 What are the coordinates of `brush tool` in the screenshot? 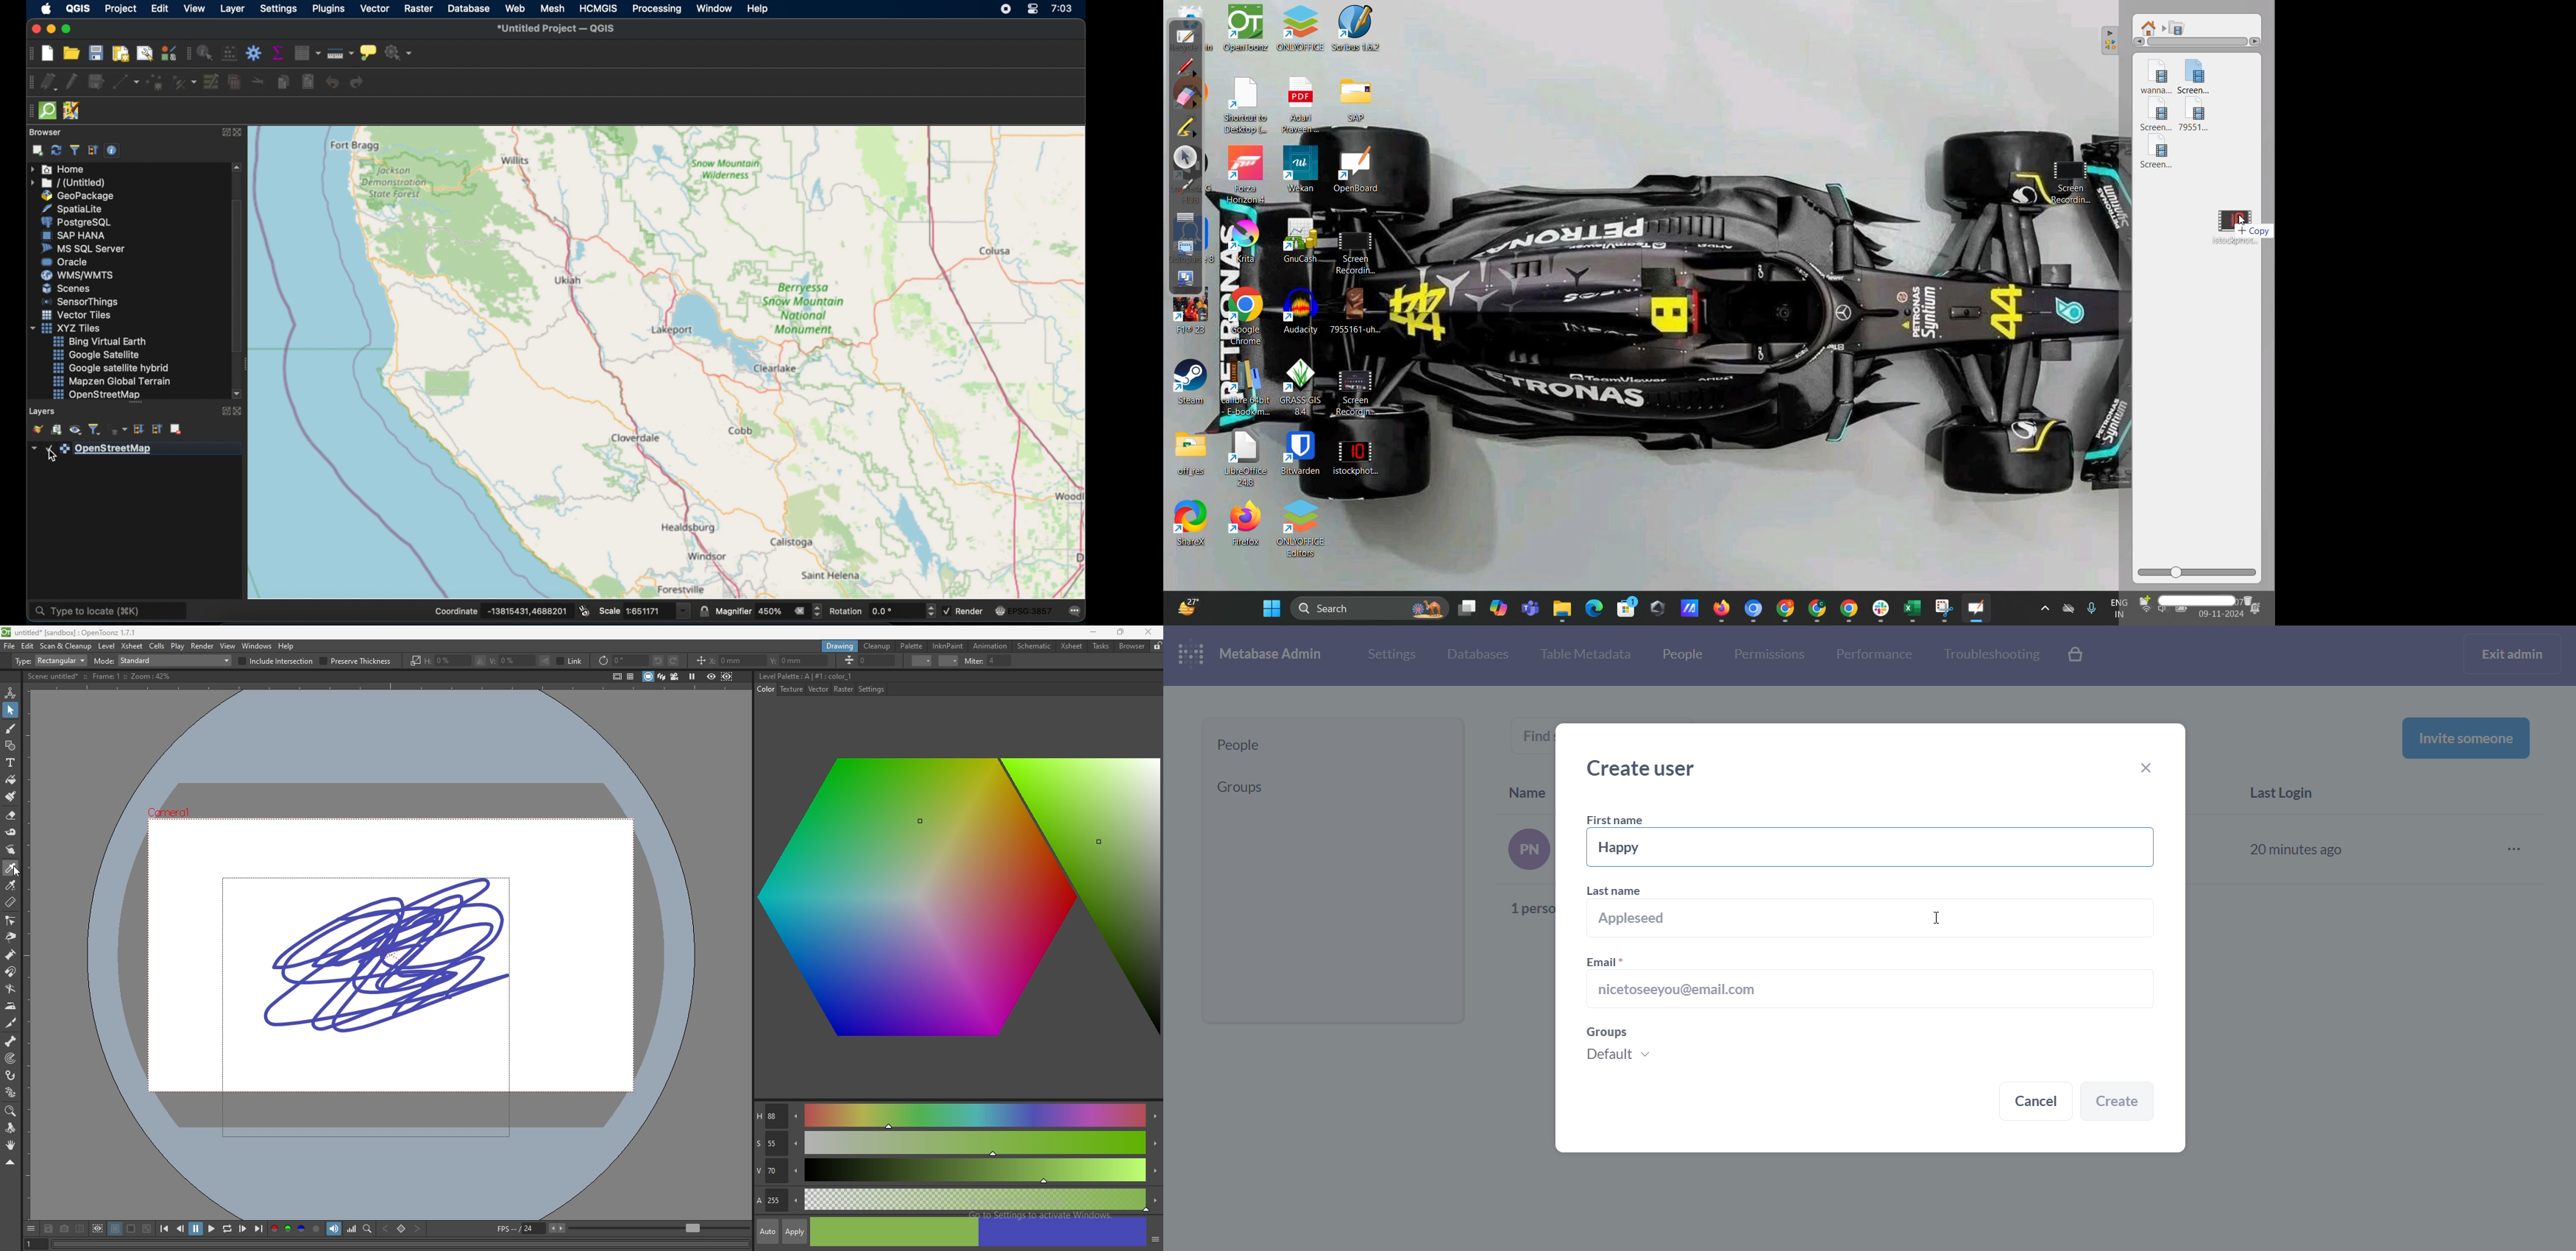 It's located at (11, 728).